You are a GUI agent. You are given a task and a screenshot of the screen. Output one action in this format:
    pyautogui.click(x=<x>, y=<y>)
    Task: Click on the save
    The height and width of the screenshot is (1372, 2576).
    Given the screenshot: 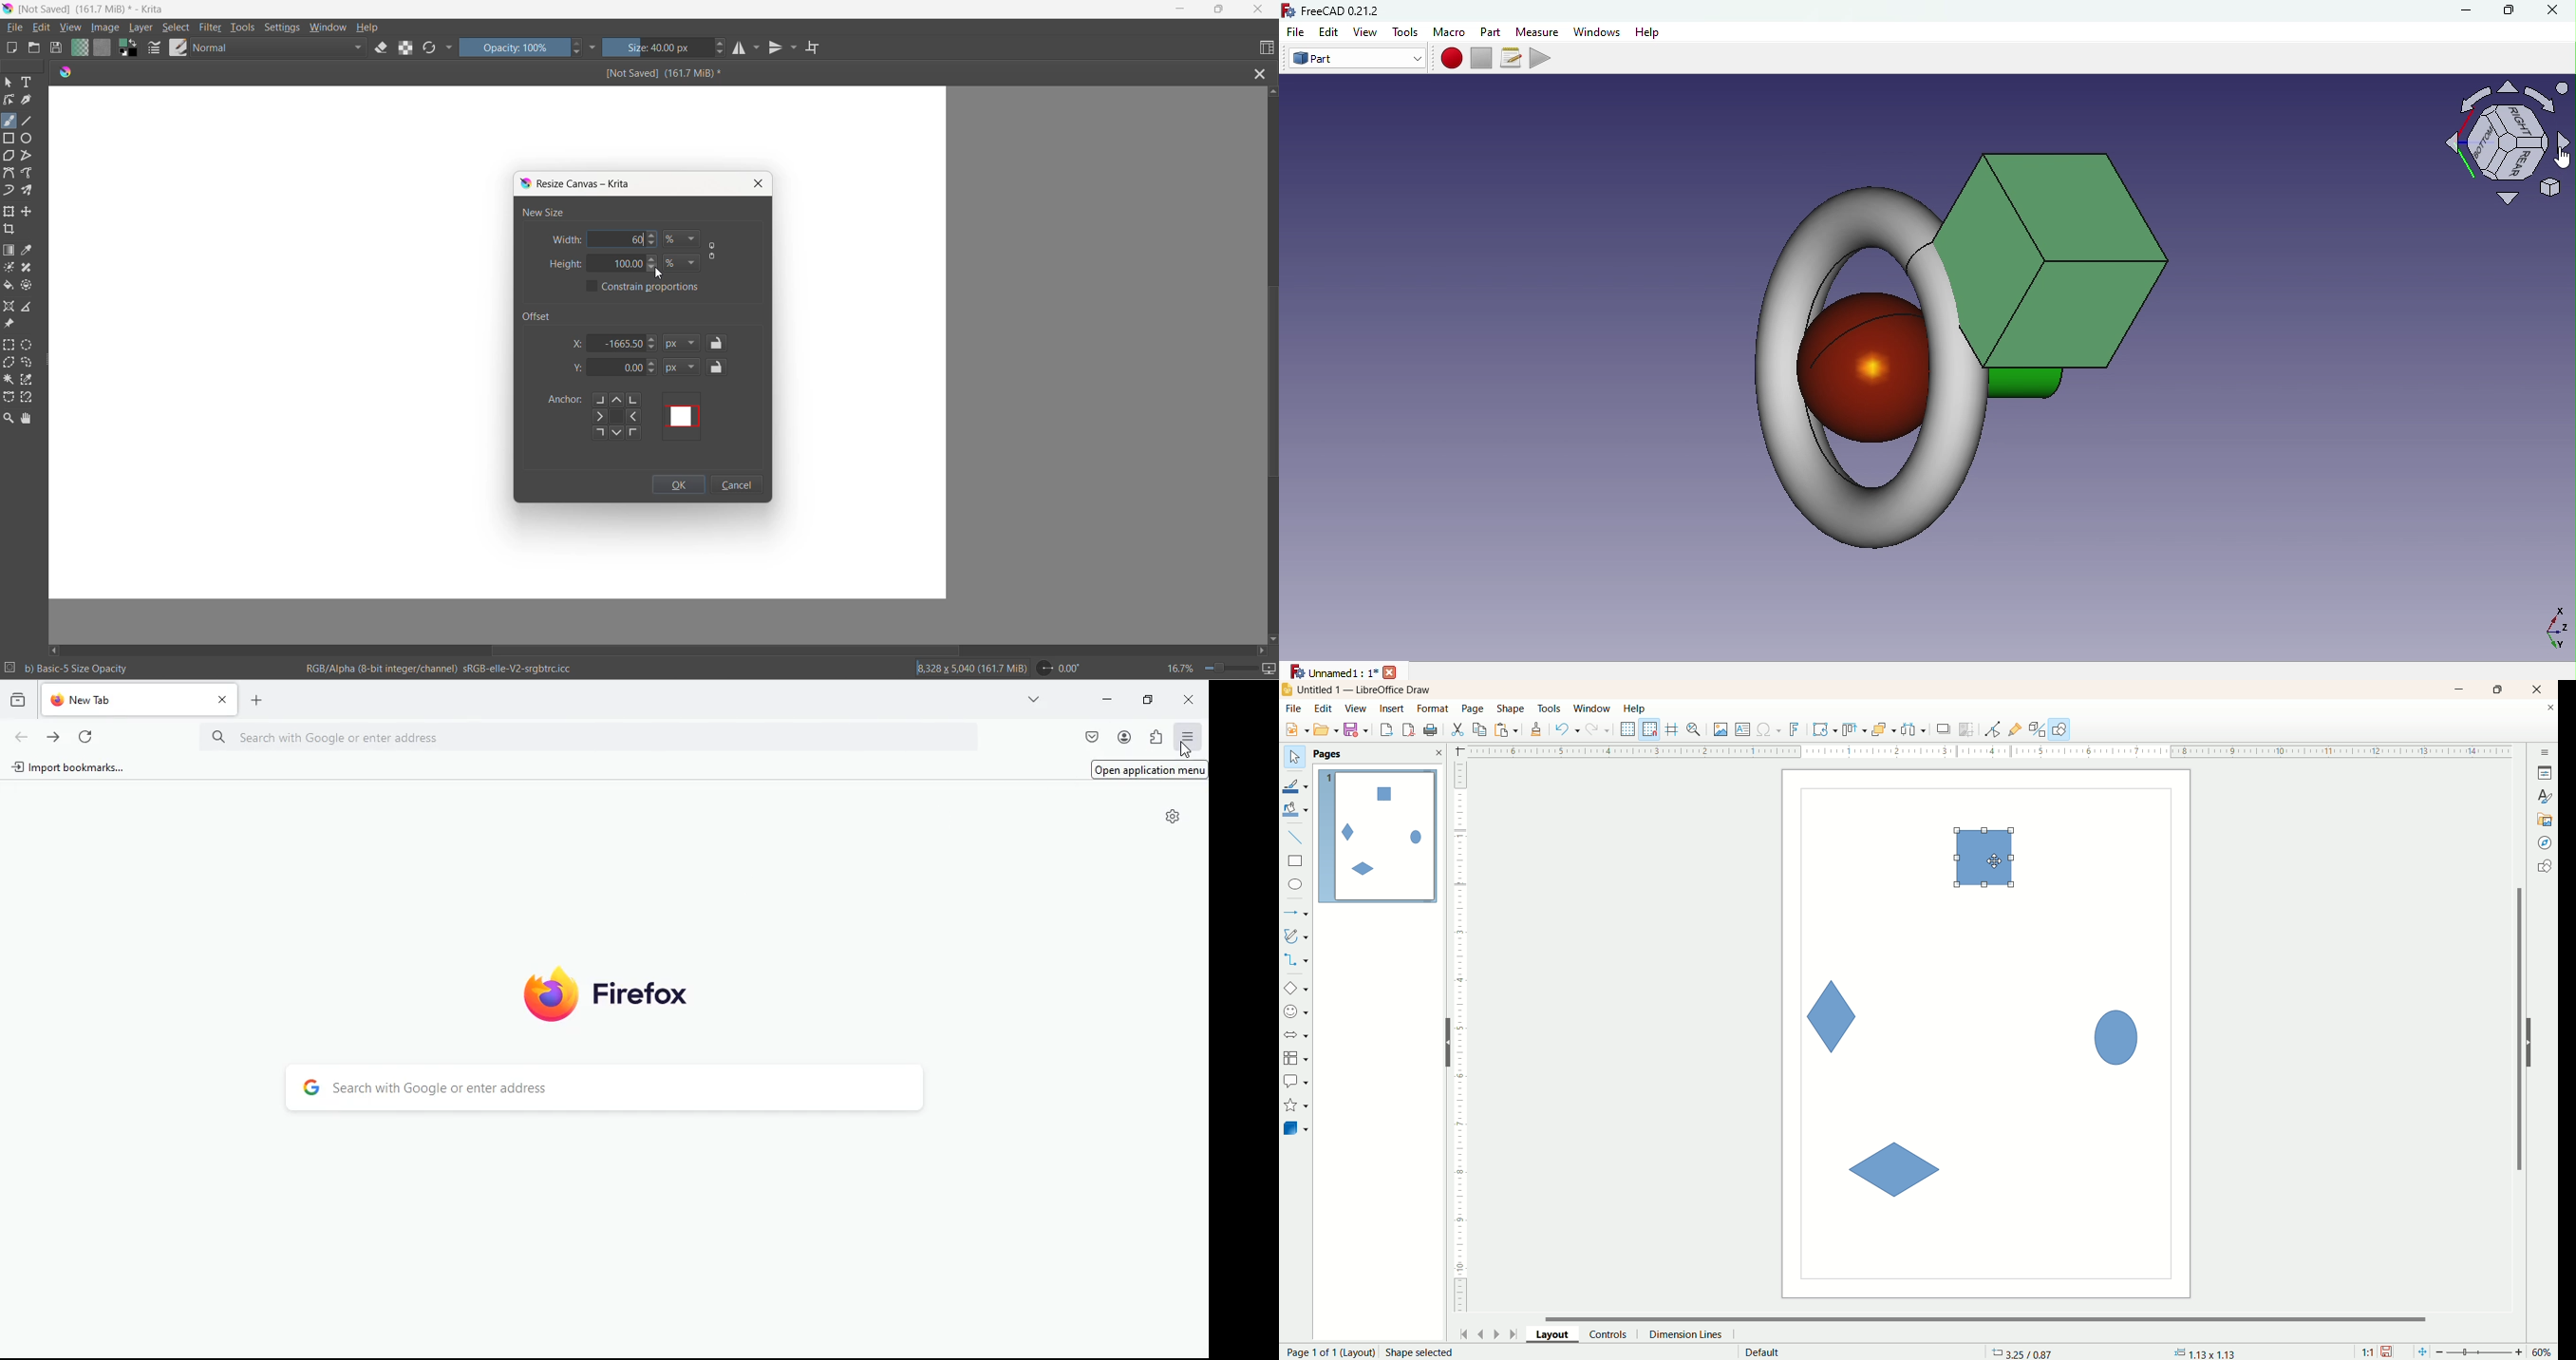 What is the action you would take?
    pyautogui.click(x=57, y=49)
    